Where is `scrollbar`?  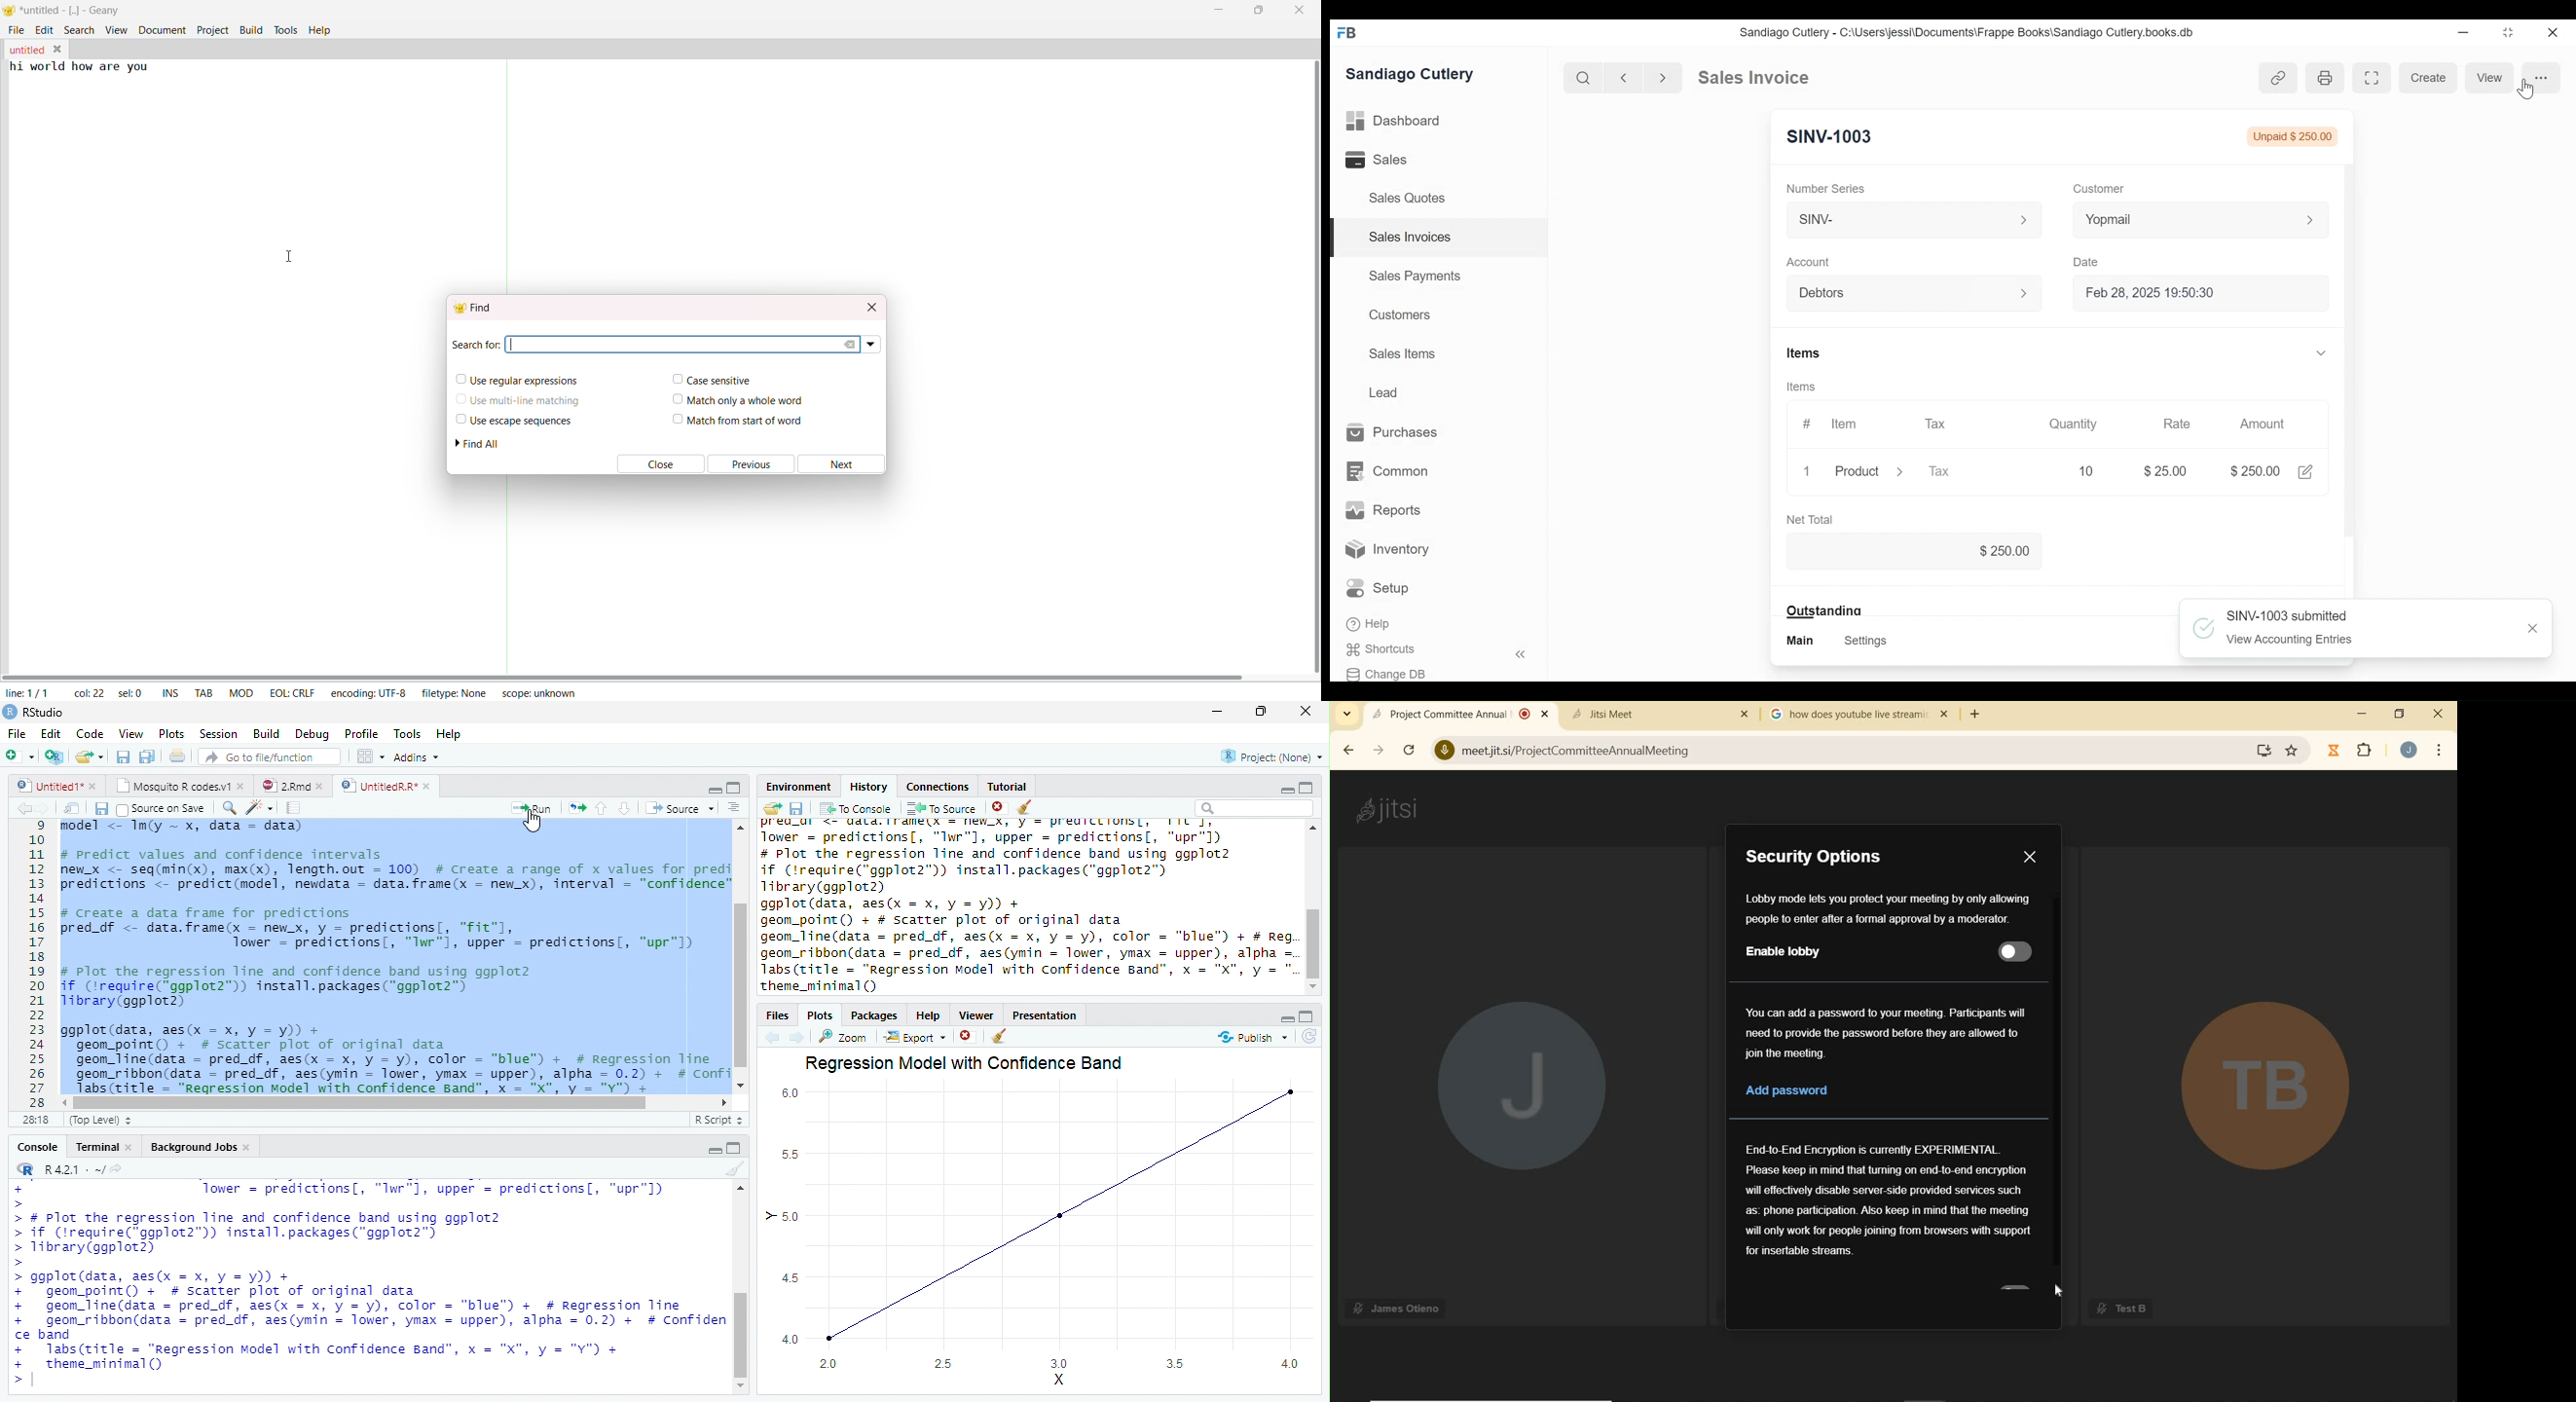 scrollbar is located at coordinates (2349, 275).